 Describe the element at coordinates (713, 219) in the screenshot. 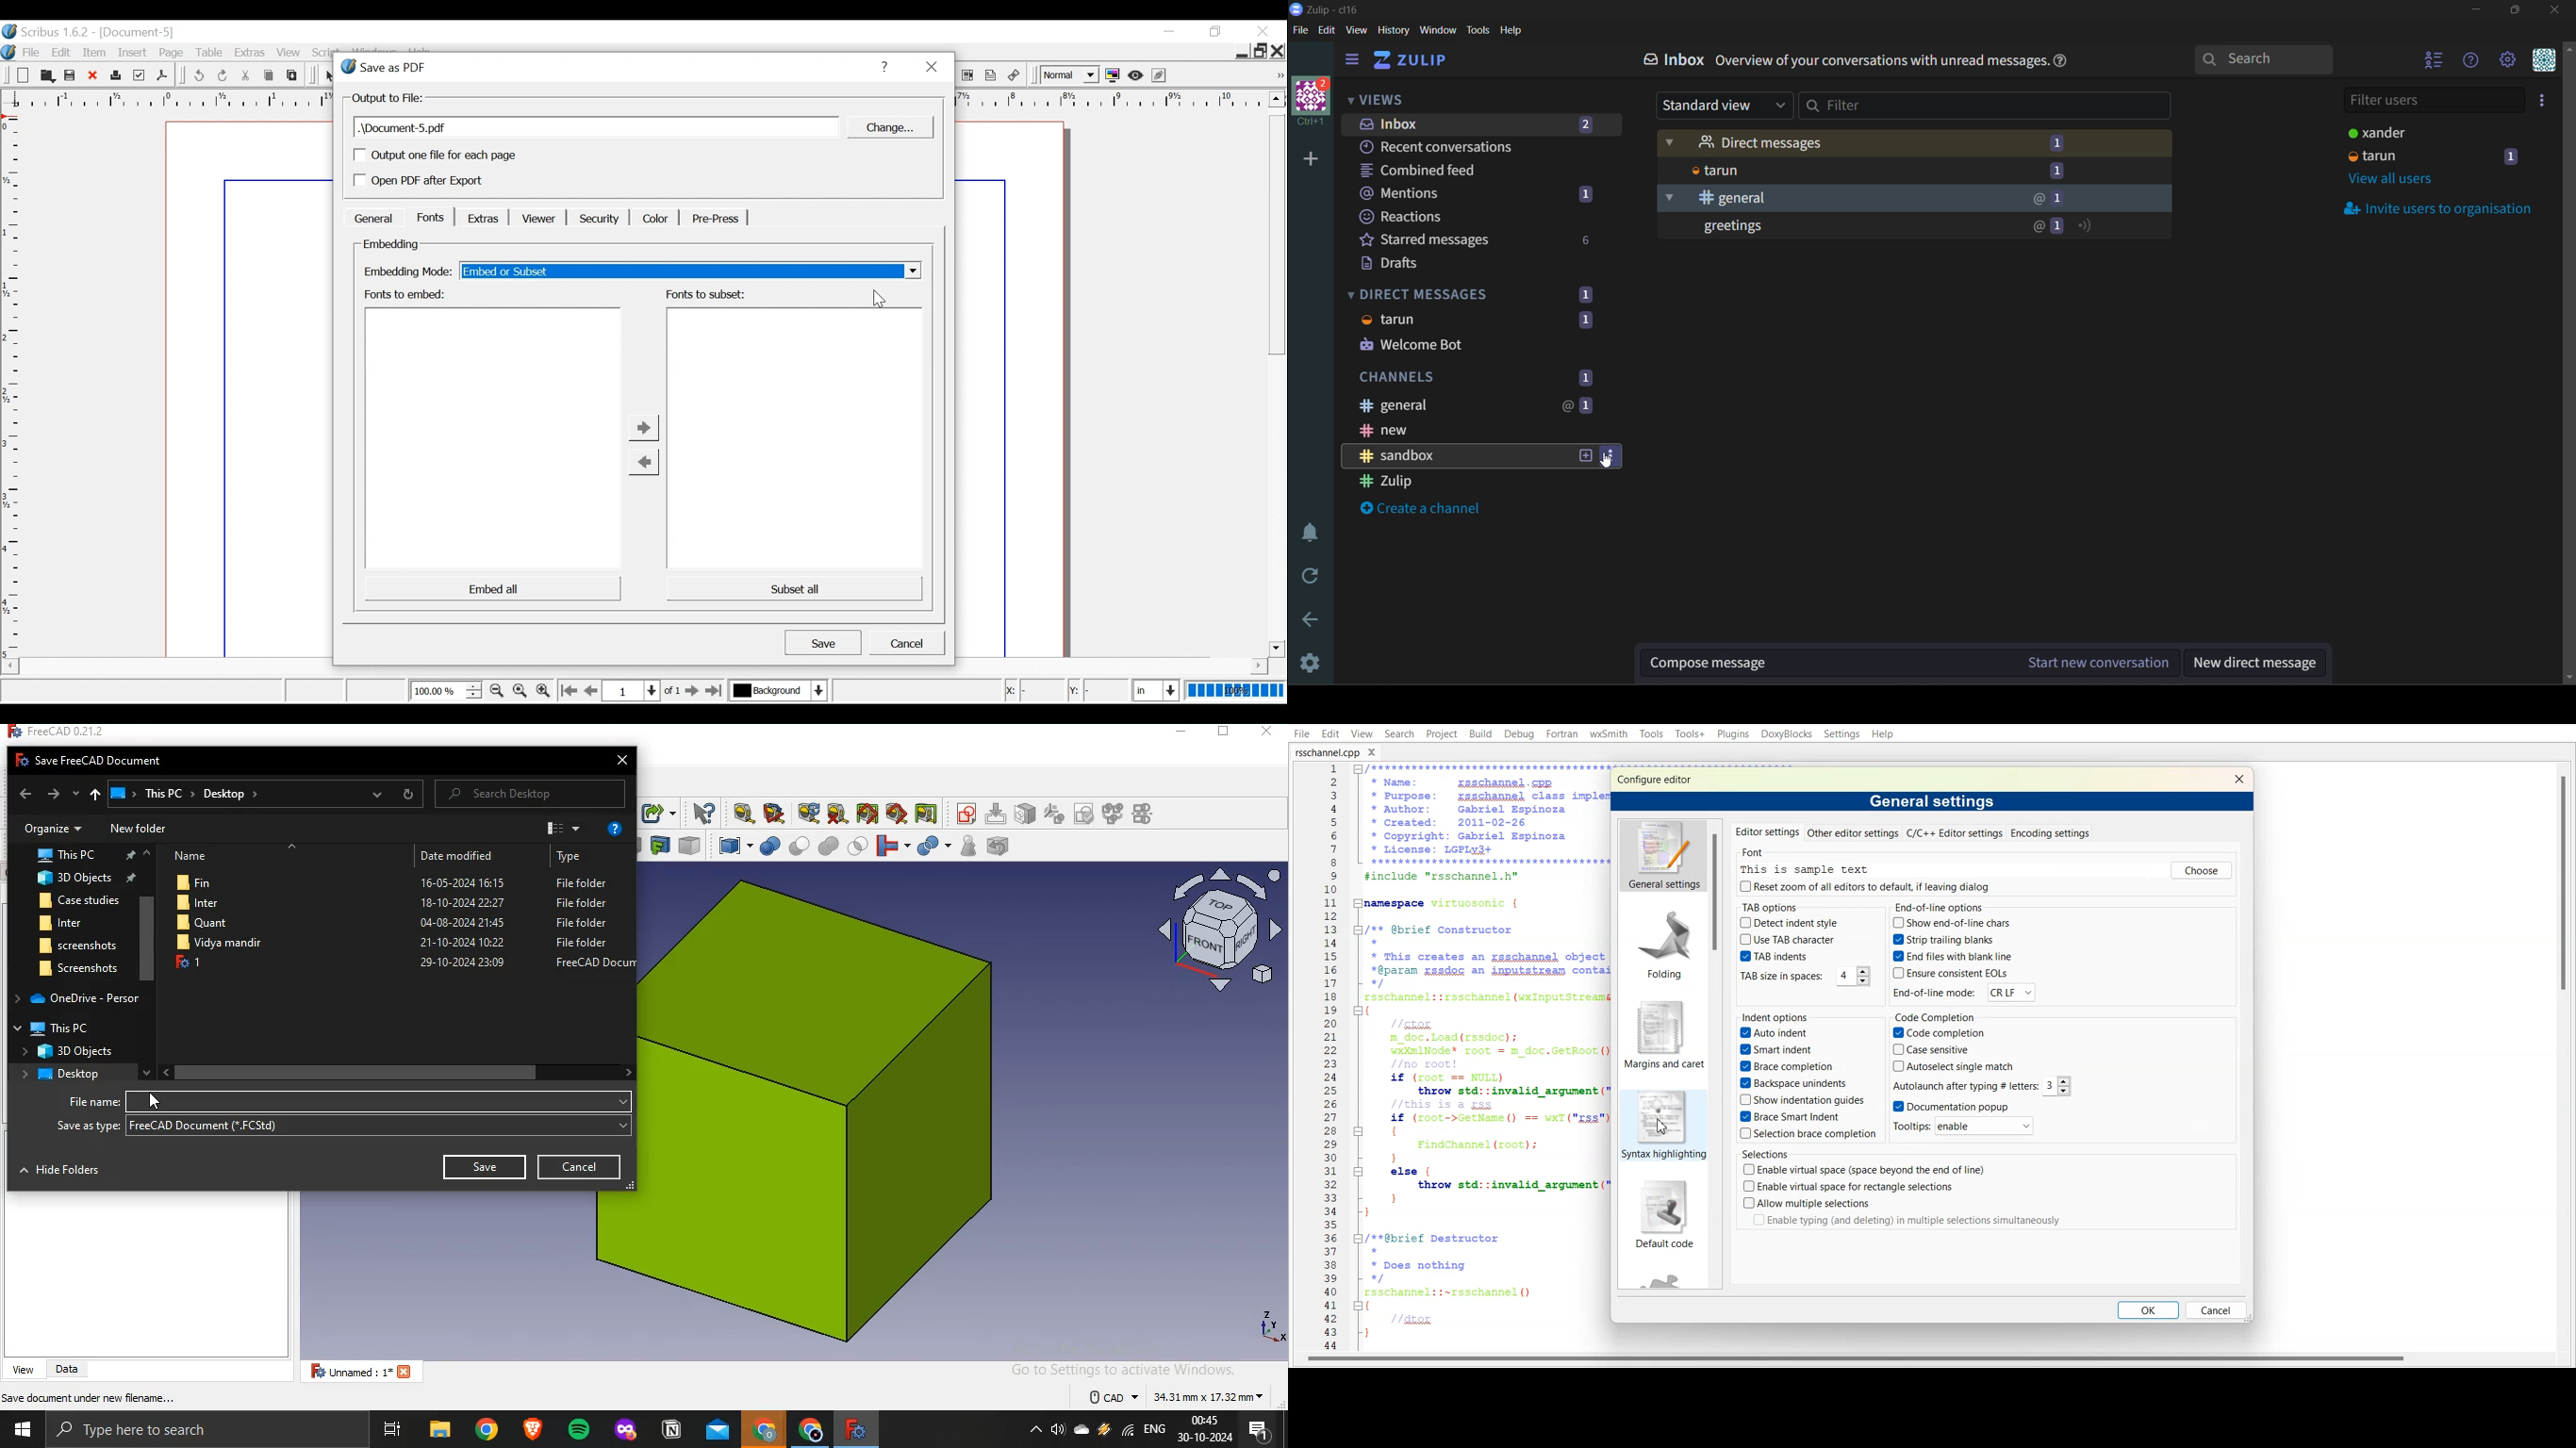

I see `Pre-Press` at that location.